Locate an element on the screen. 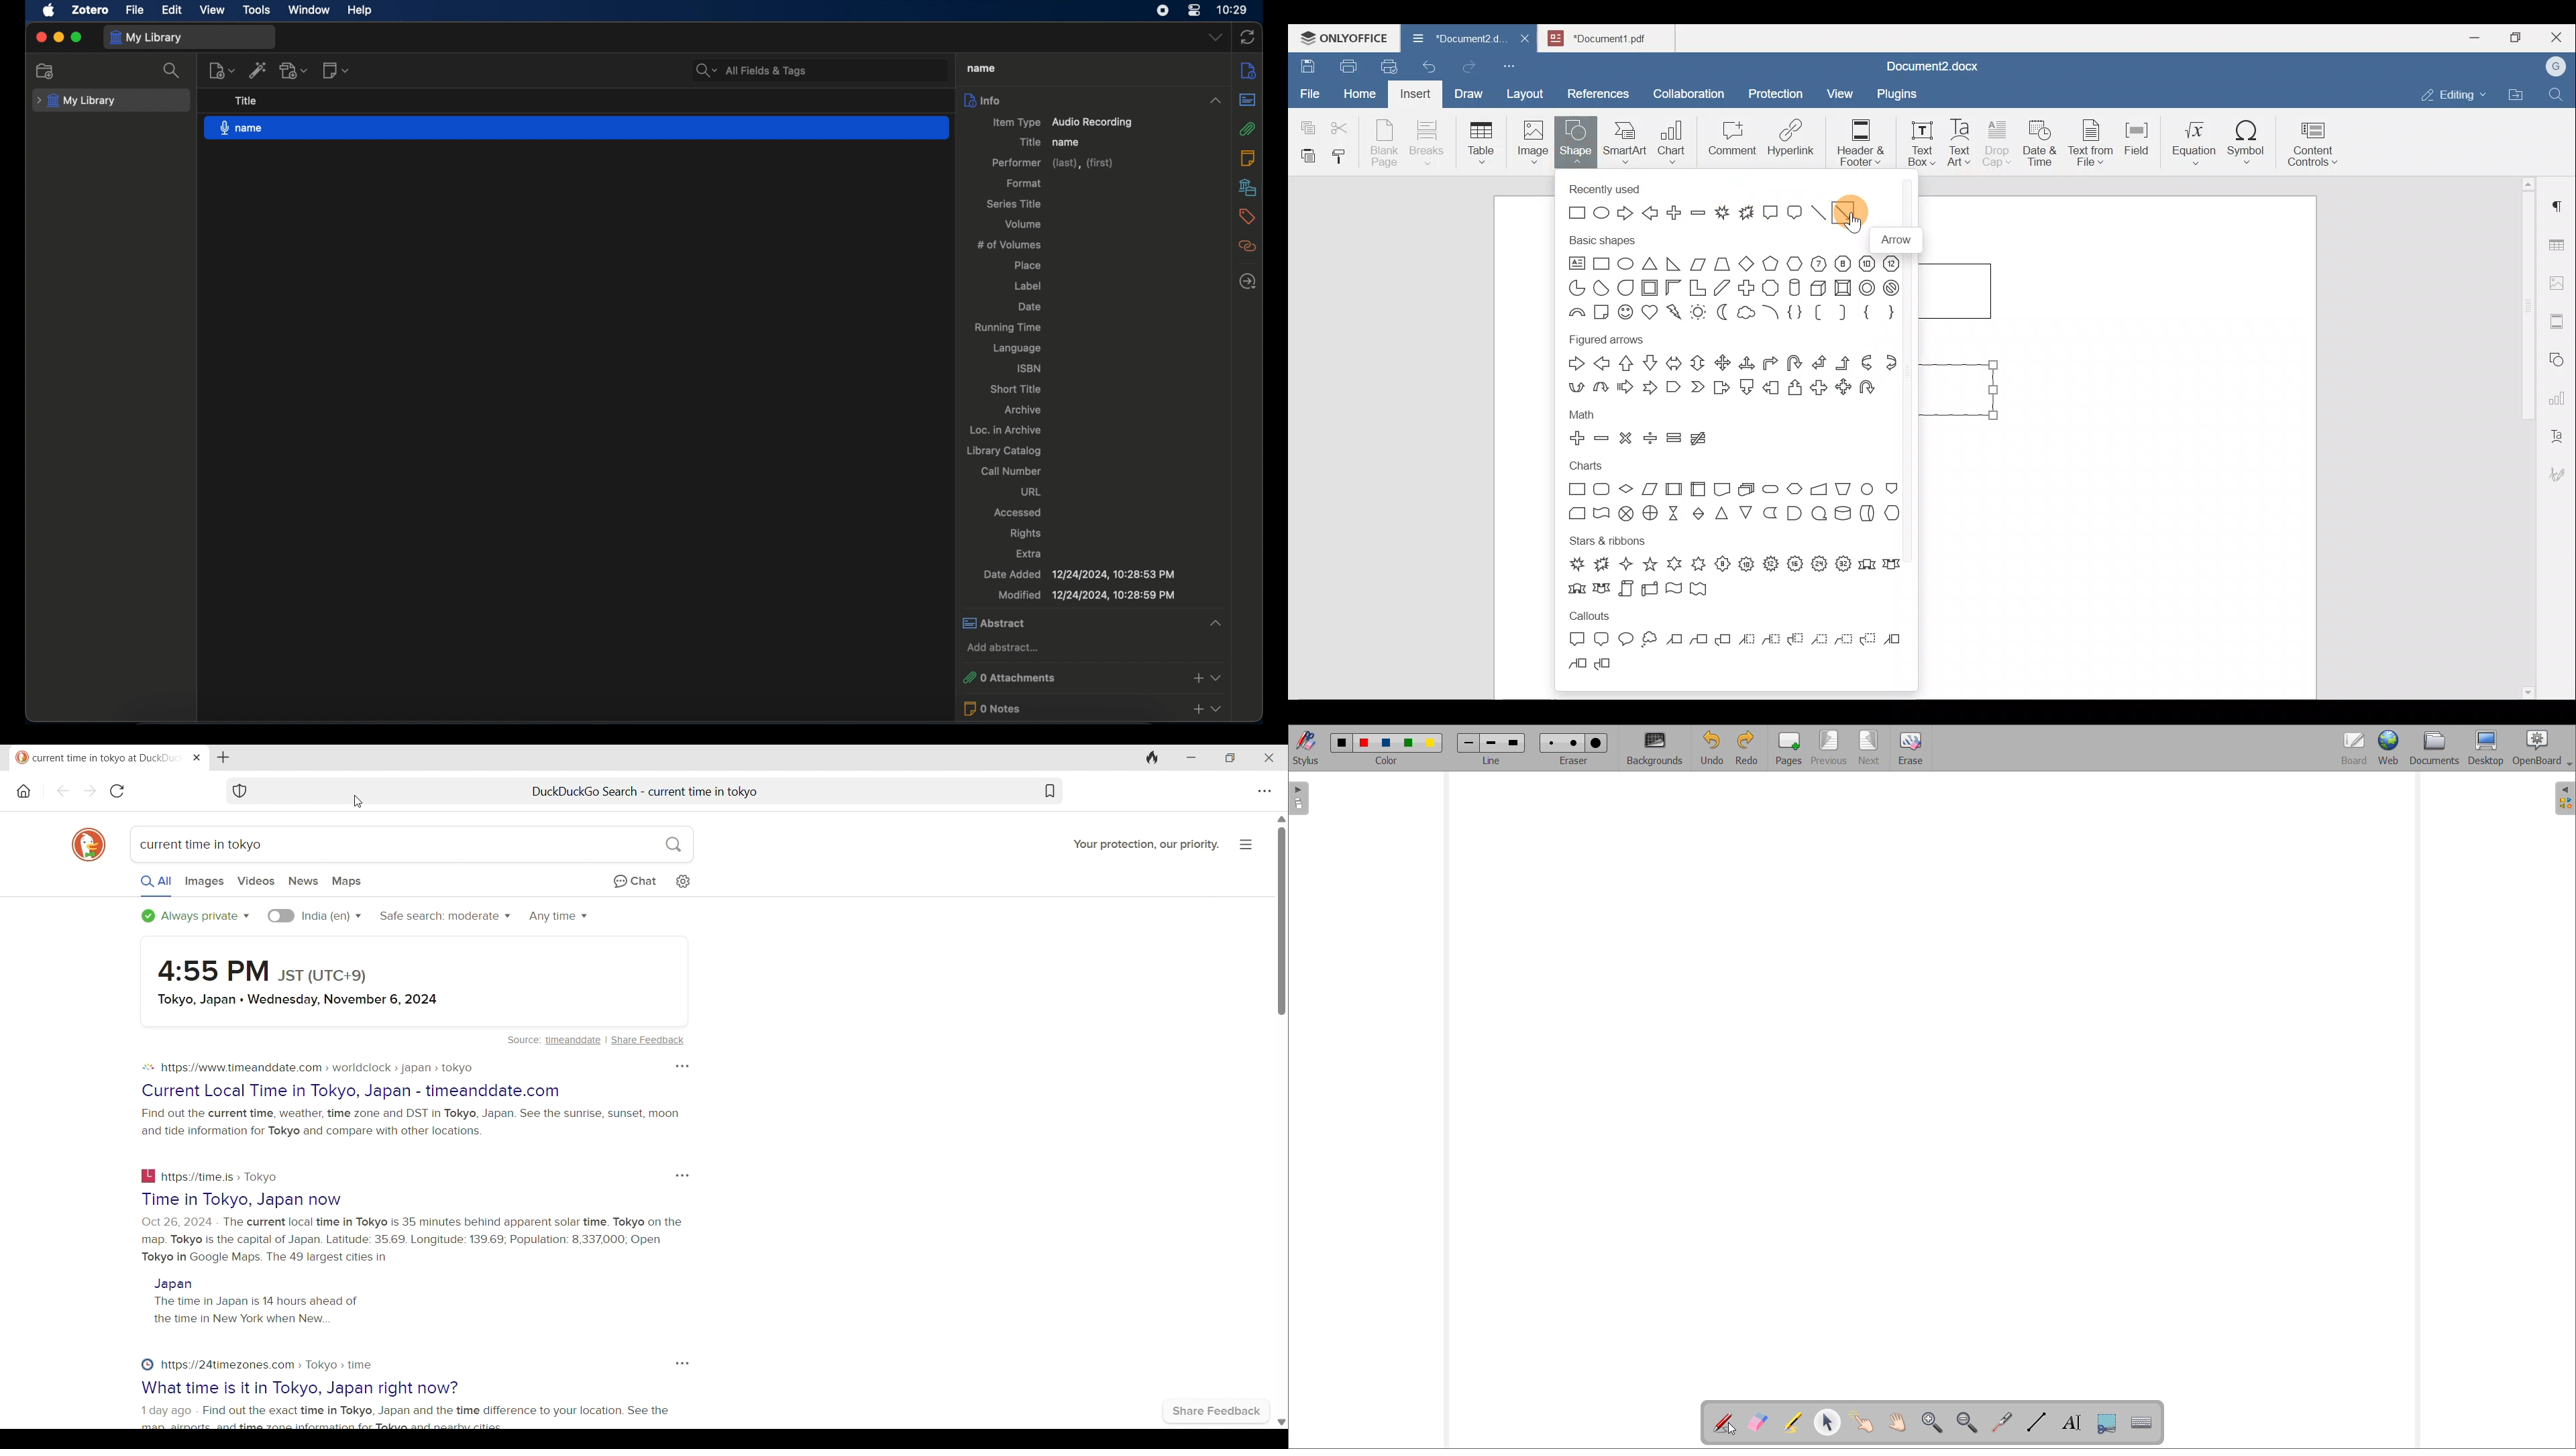 The image size is (2576, 1456). Math shapes is located at coordinates (1658, 429).